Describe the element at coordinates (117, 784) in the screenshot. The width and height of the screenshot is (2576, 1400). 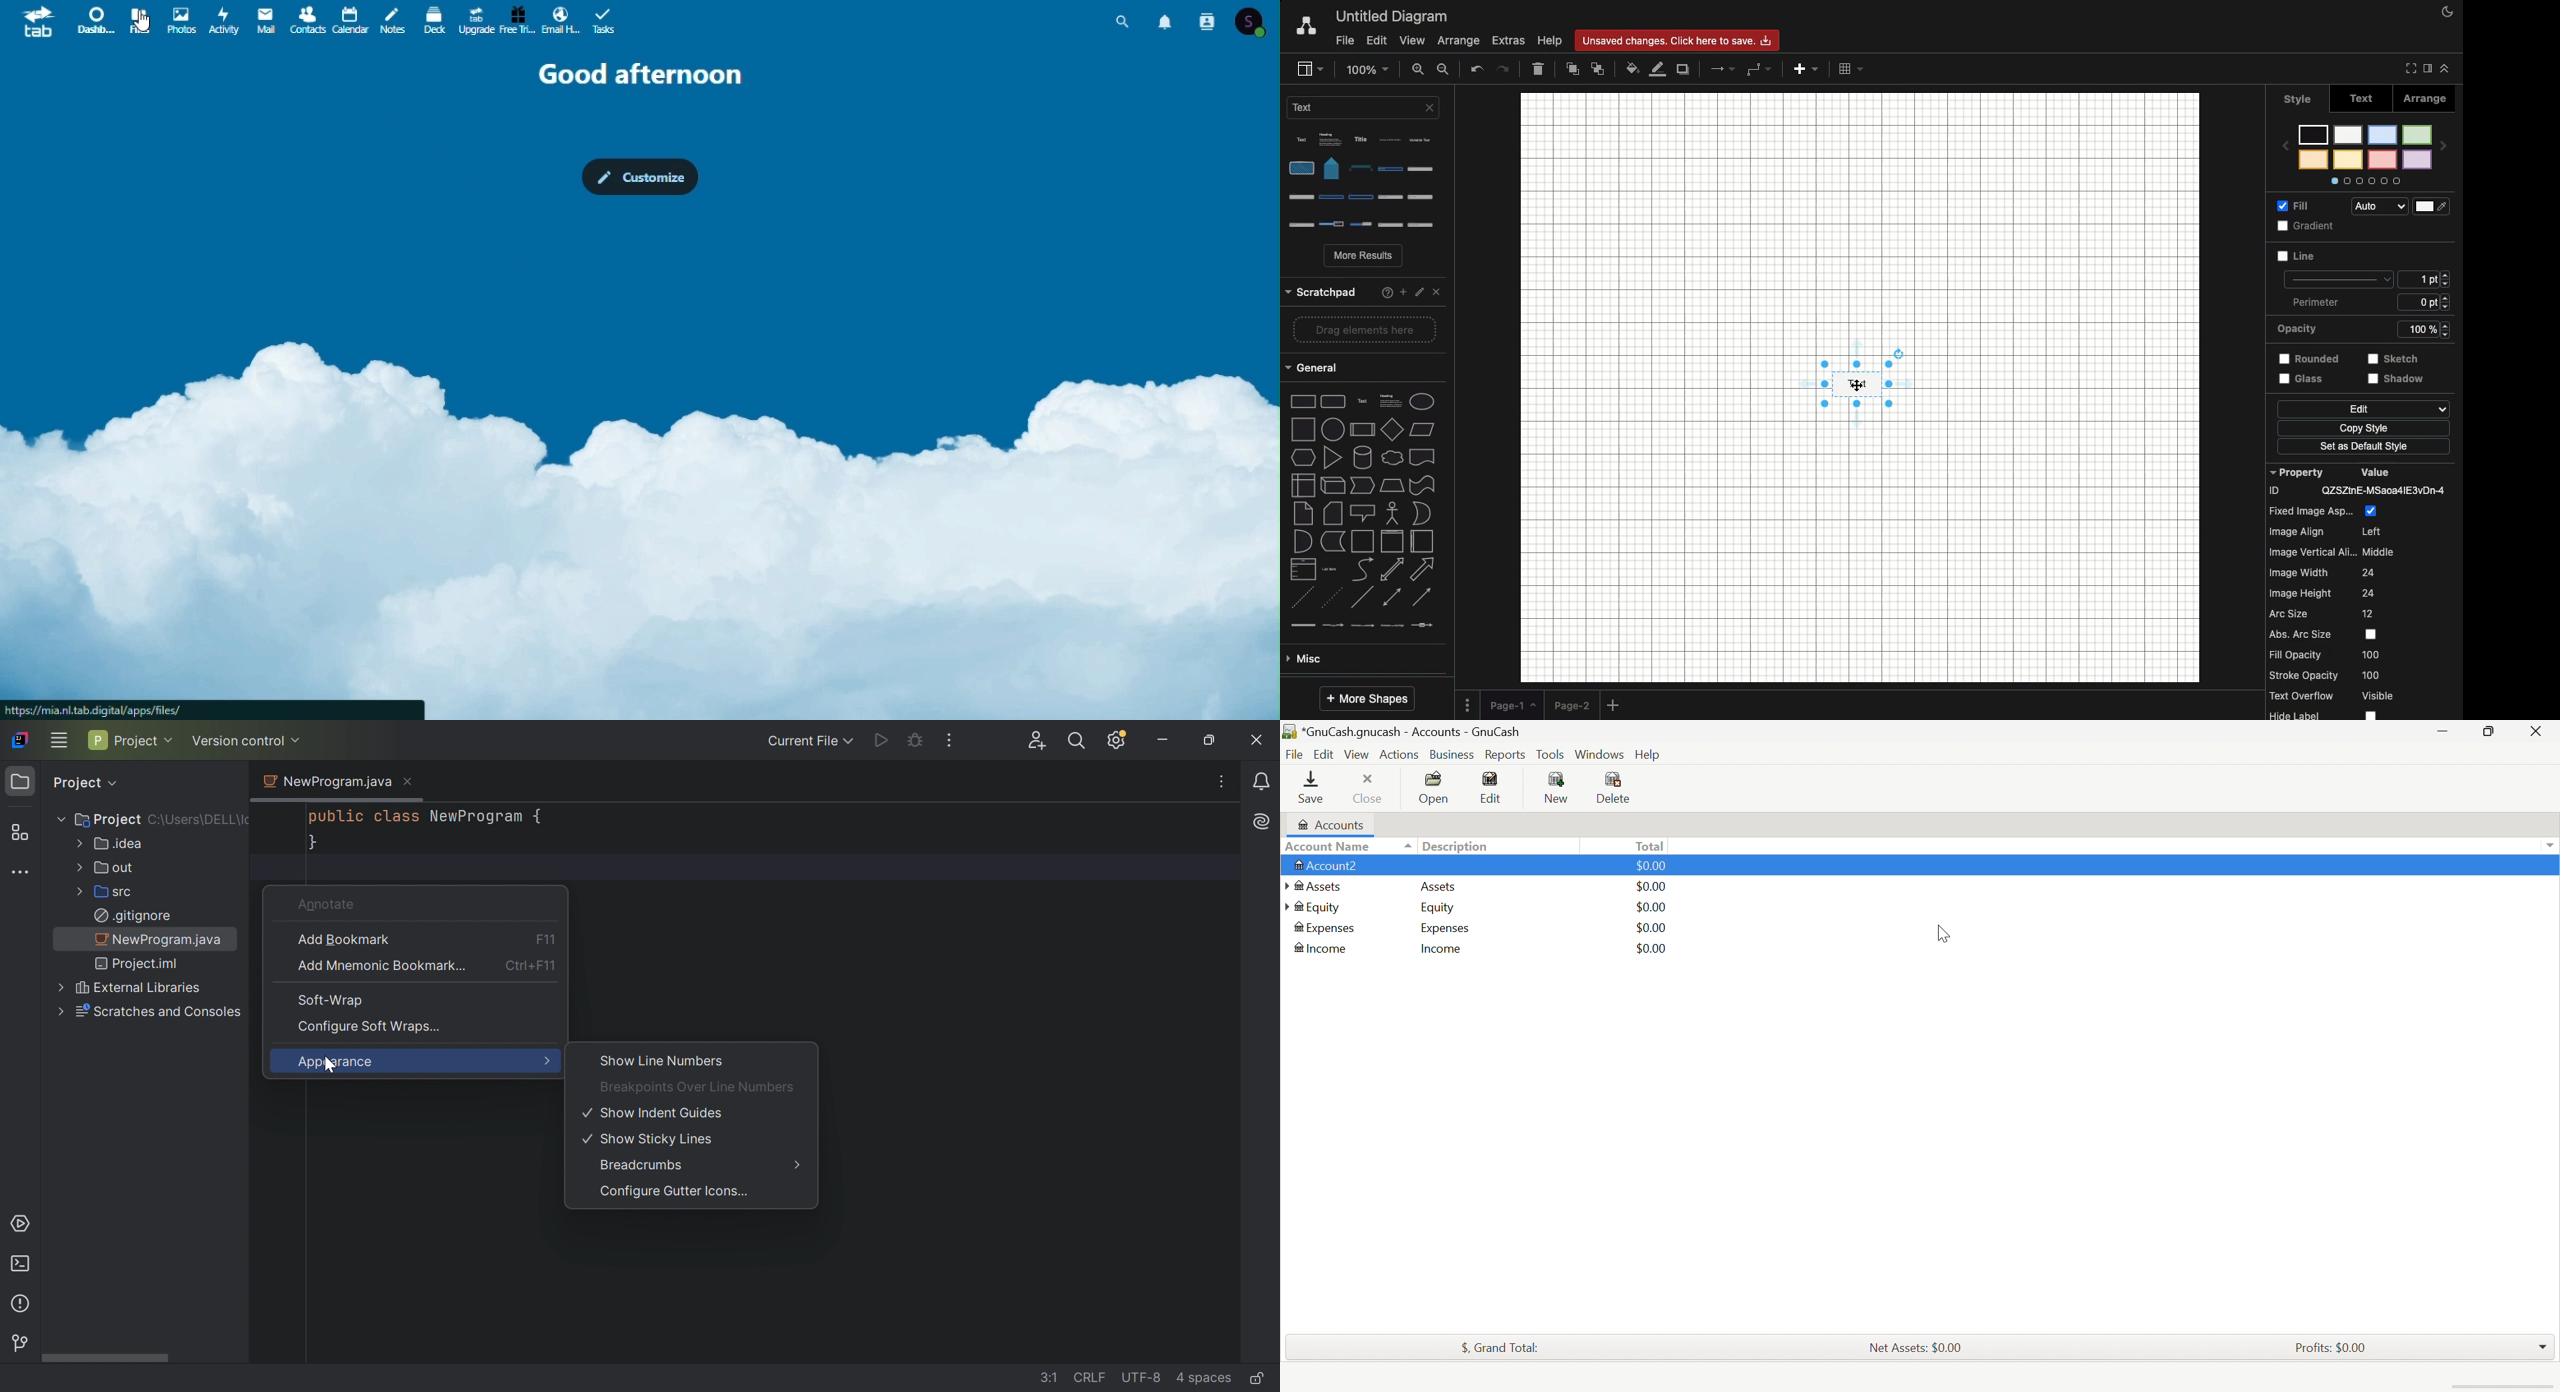
I see `Drop Down` at that location.